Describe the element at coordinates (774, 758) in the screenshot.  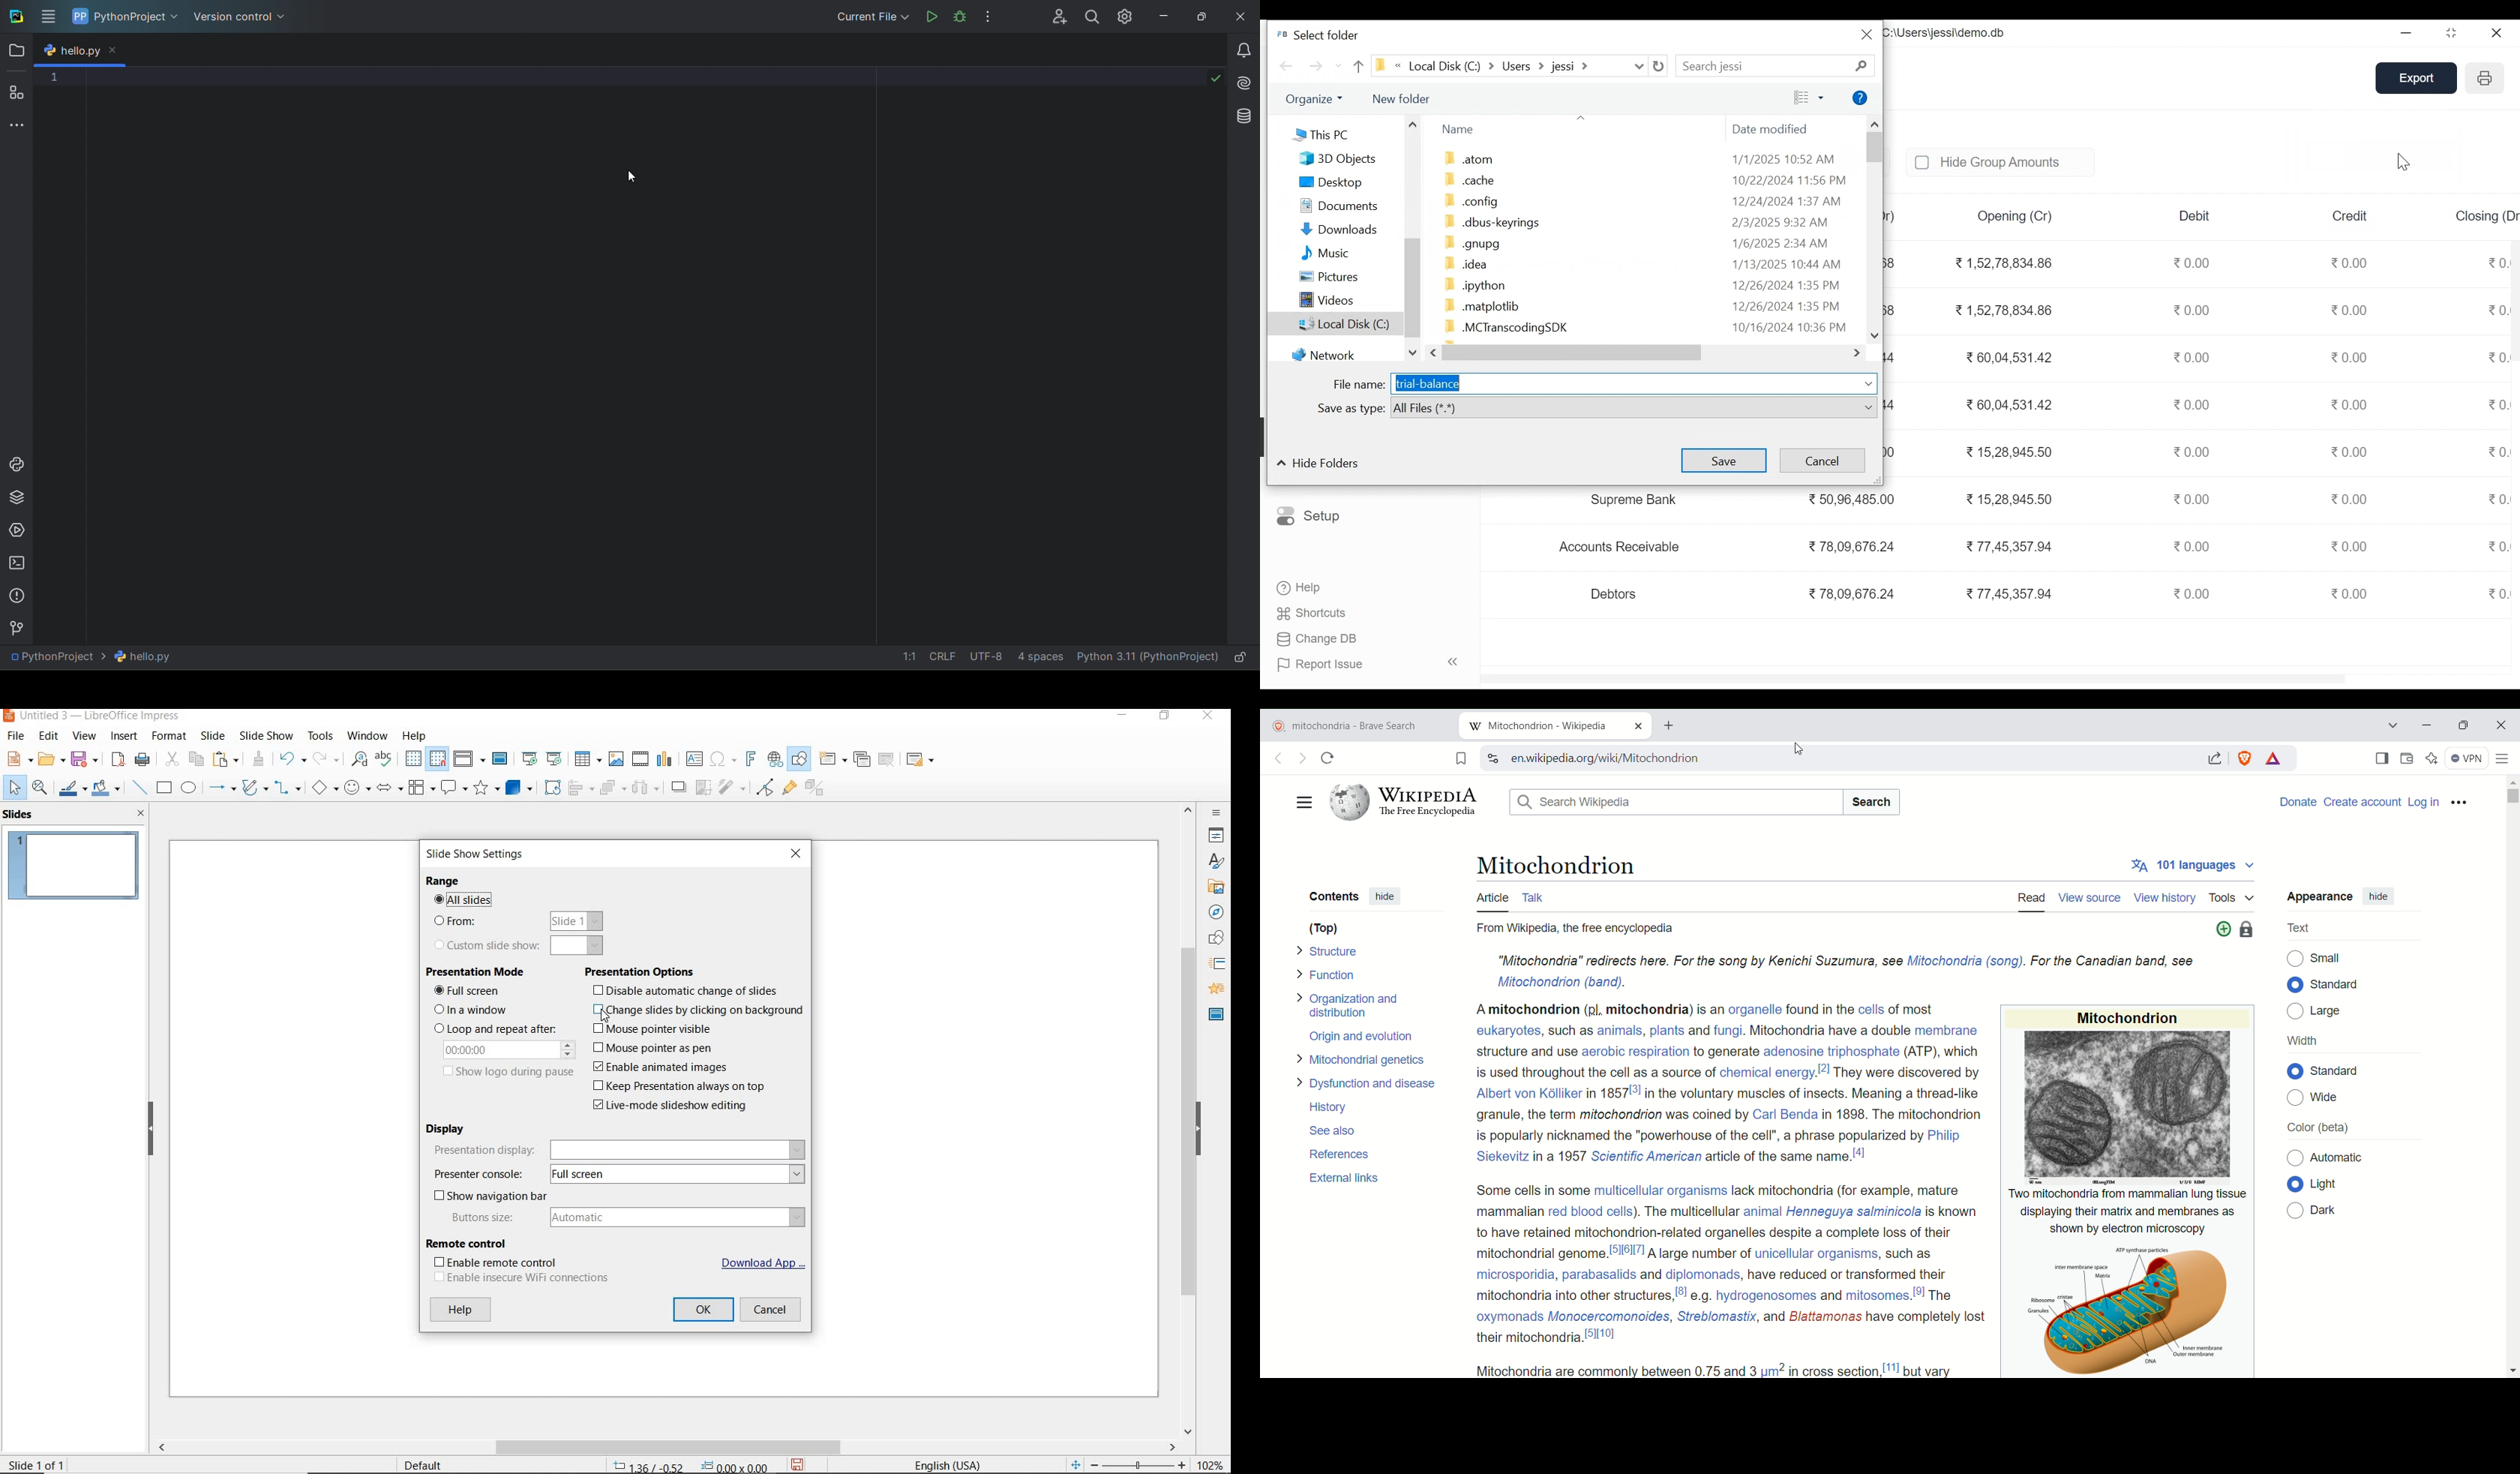
I see `INSERT HYPERLINK` at that location.